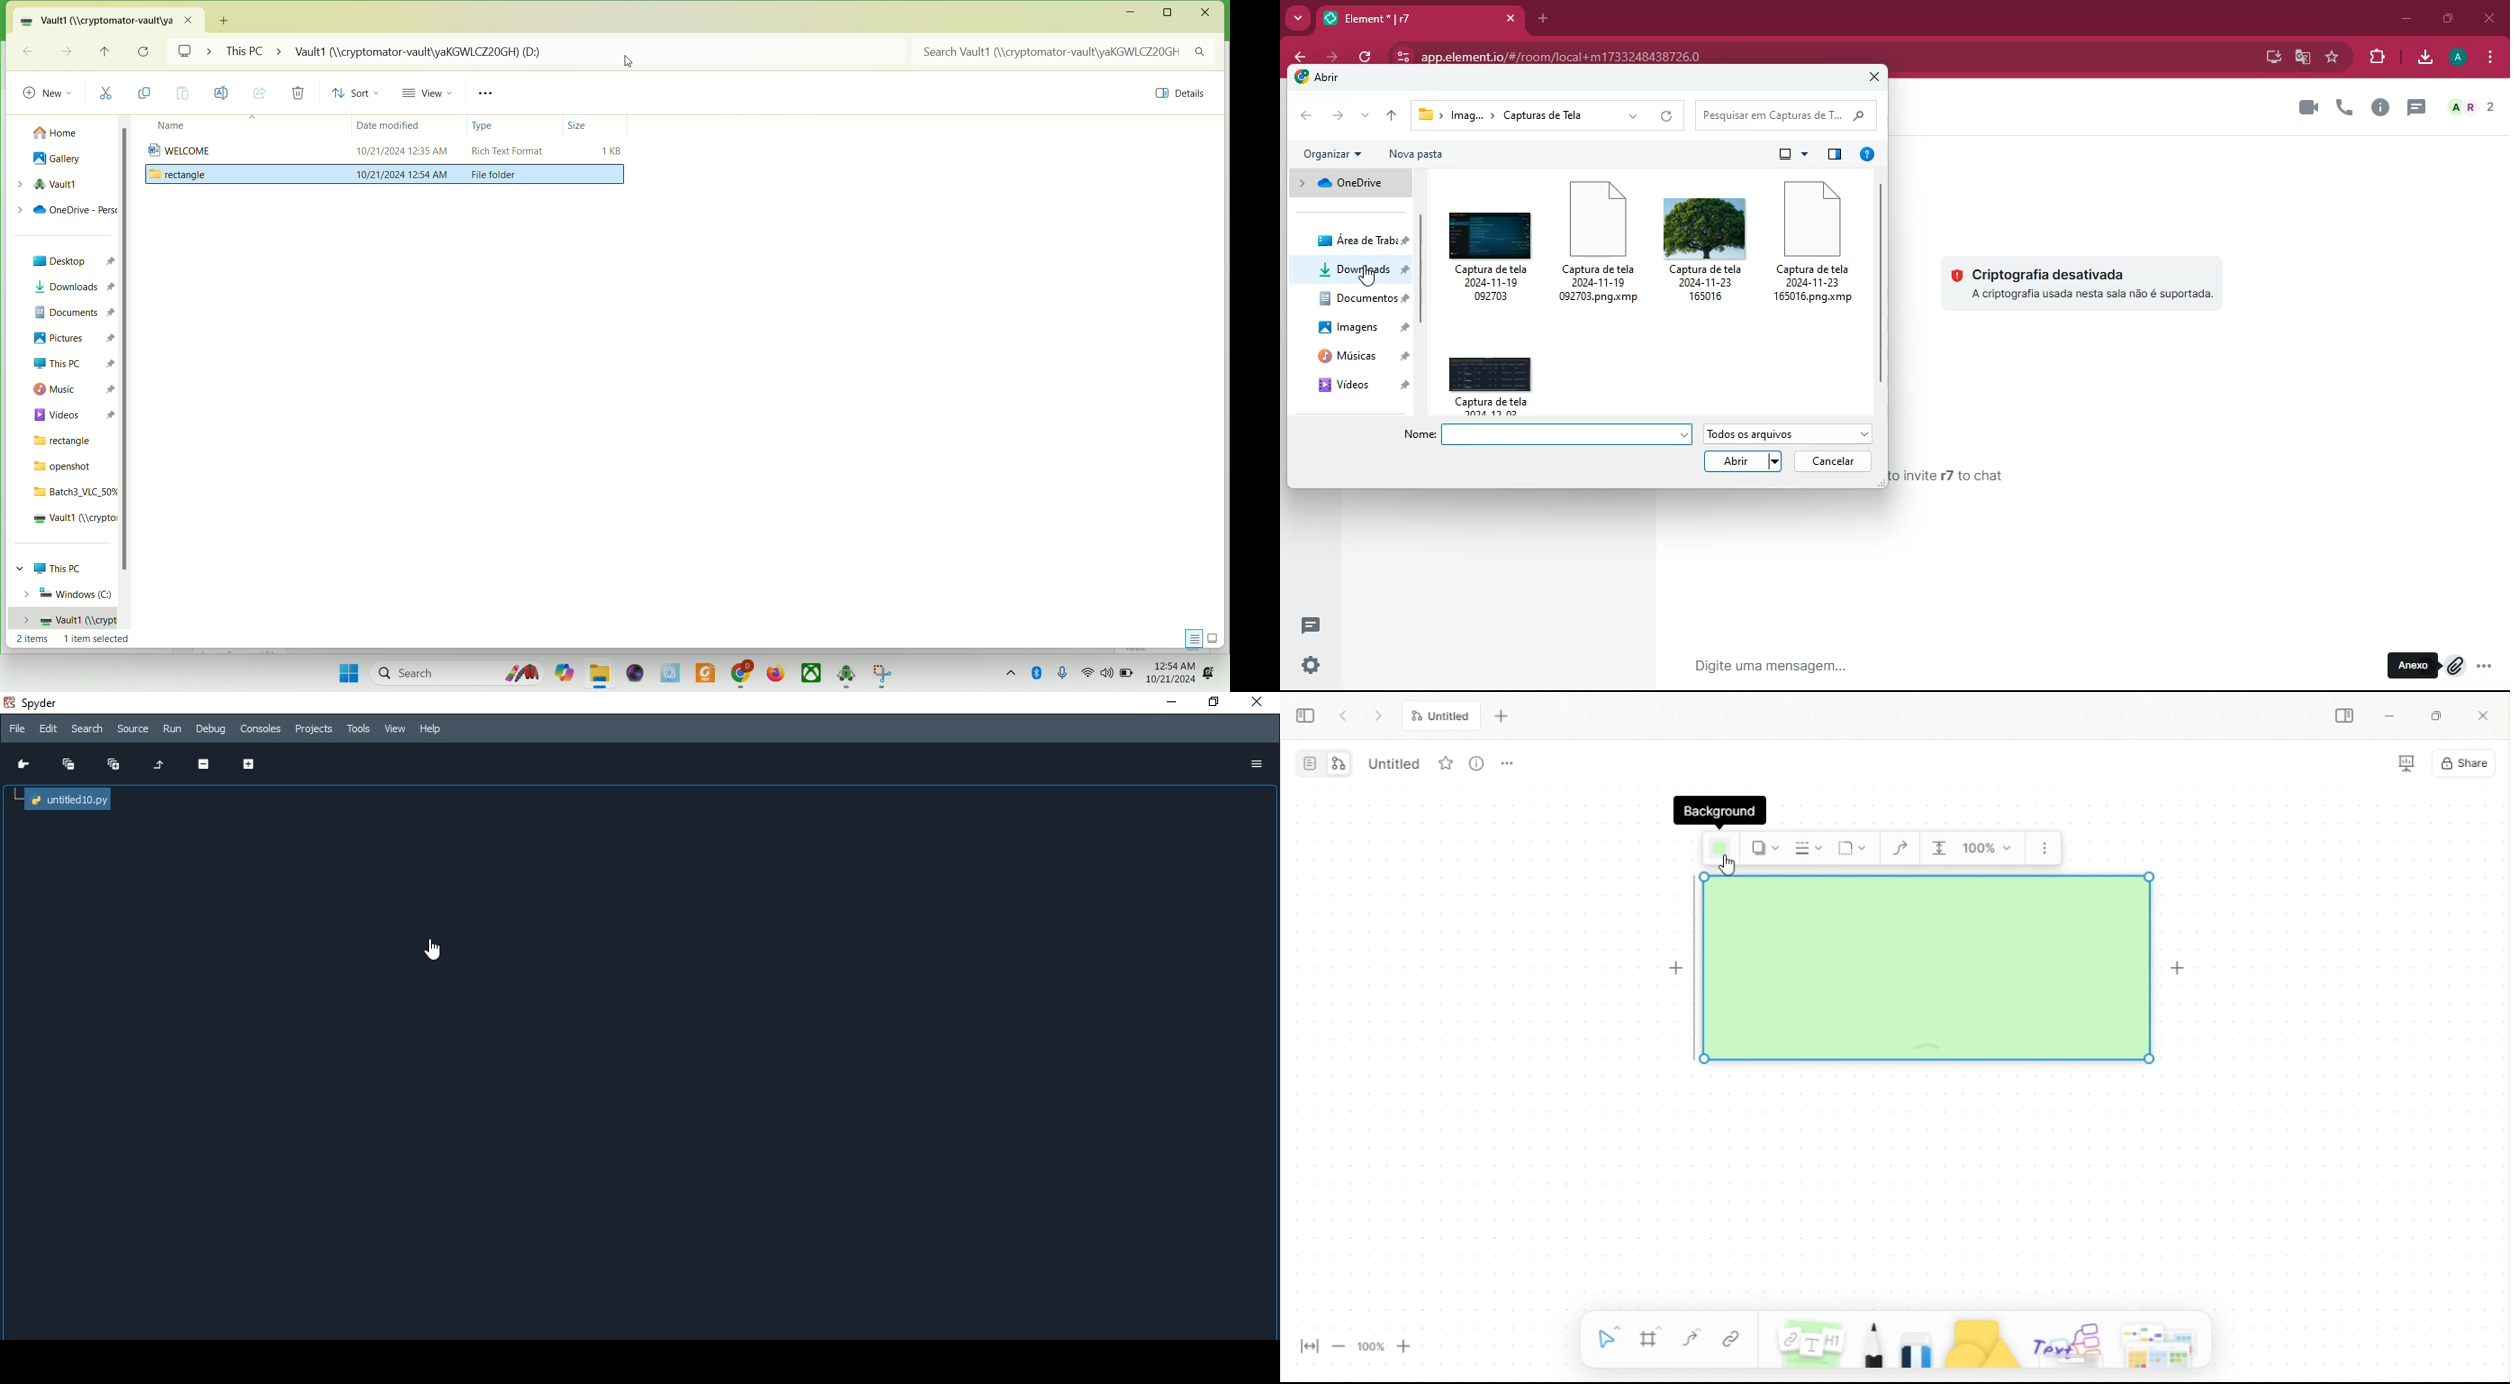 The height and width of the screenshot is (1400, 2520). I want to click on new tab, so click(1501, 715).